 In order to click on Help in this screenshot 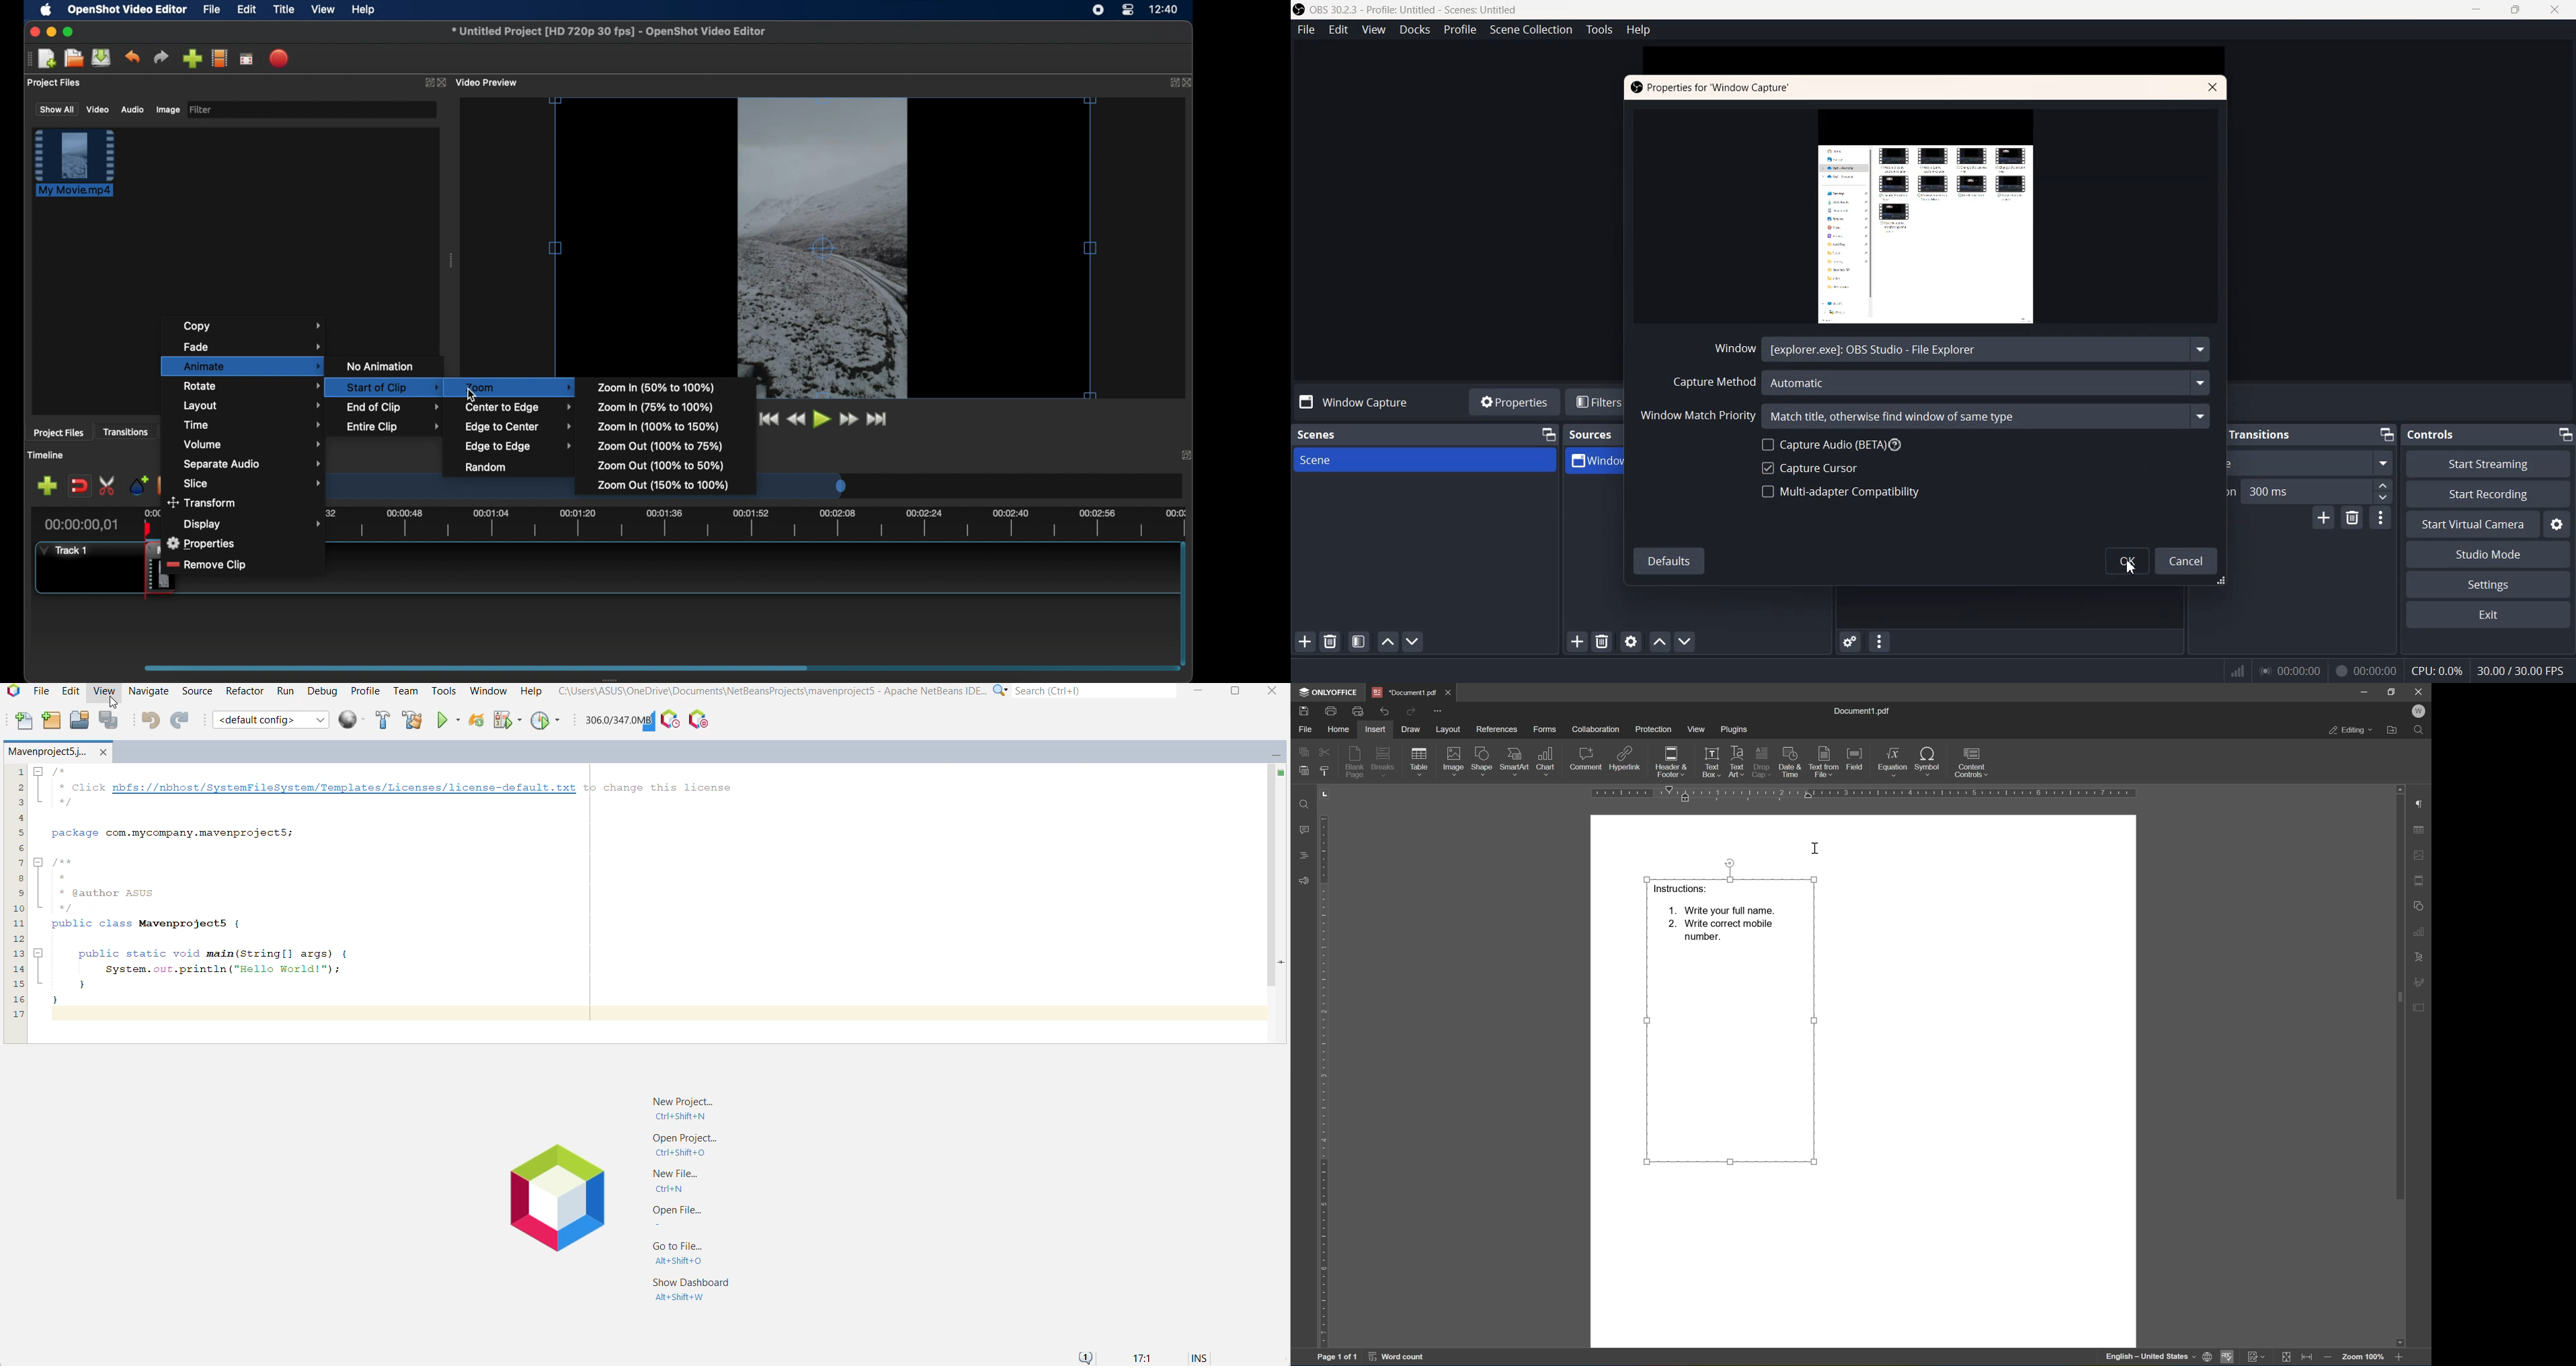, I will do `click(1640, 30)`.